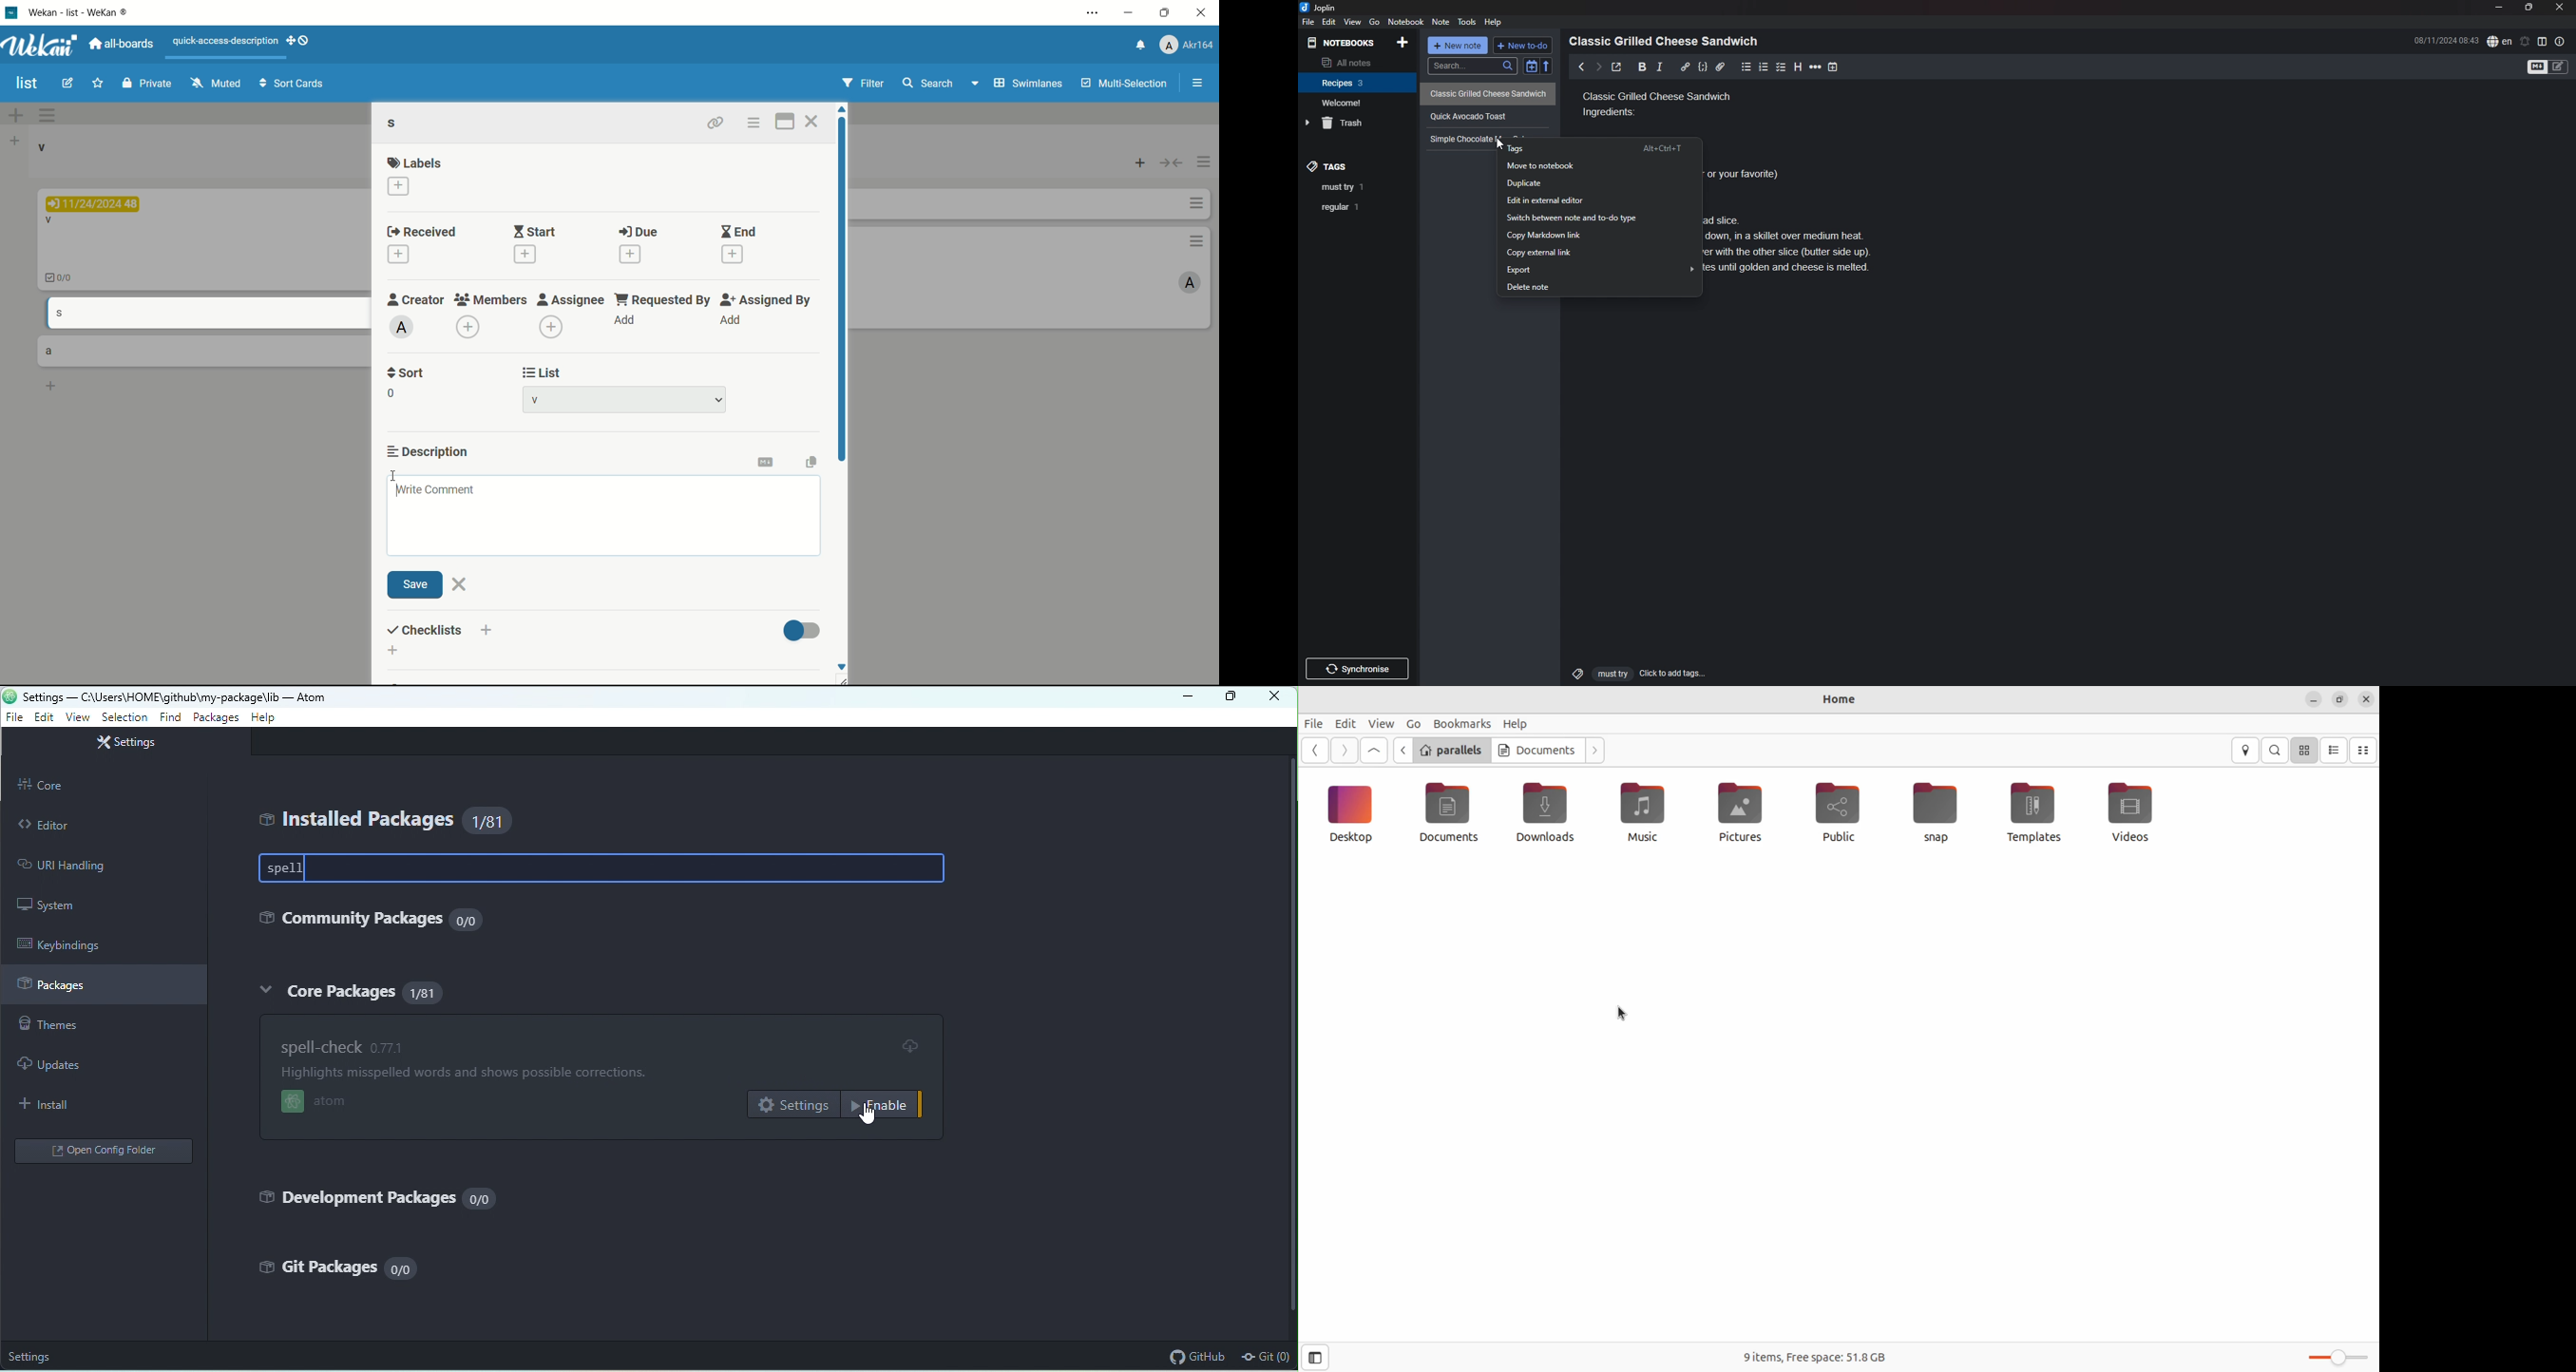 The image size is (2576, 1372). What do you see at coordinates (1404, 41) in the screenshot?
I see `add notebook` at bounding box center [1404, 41].